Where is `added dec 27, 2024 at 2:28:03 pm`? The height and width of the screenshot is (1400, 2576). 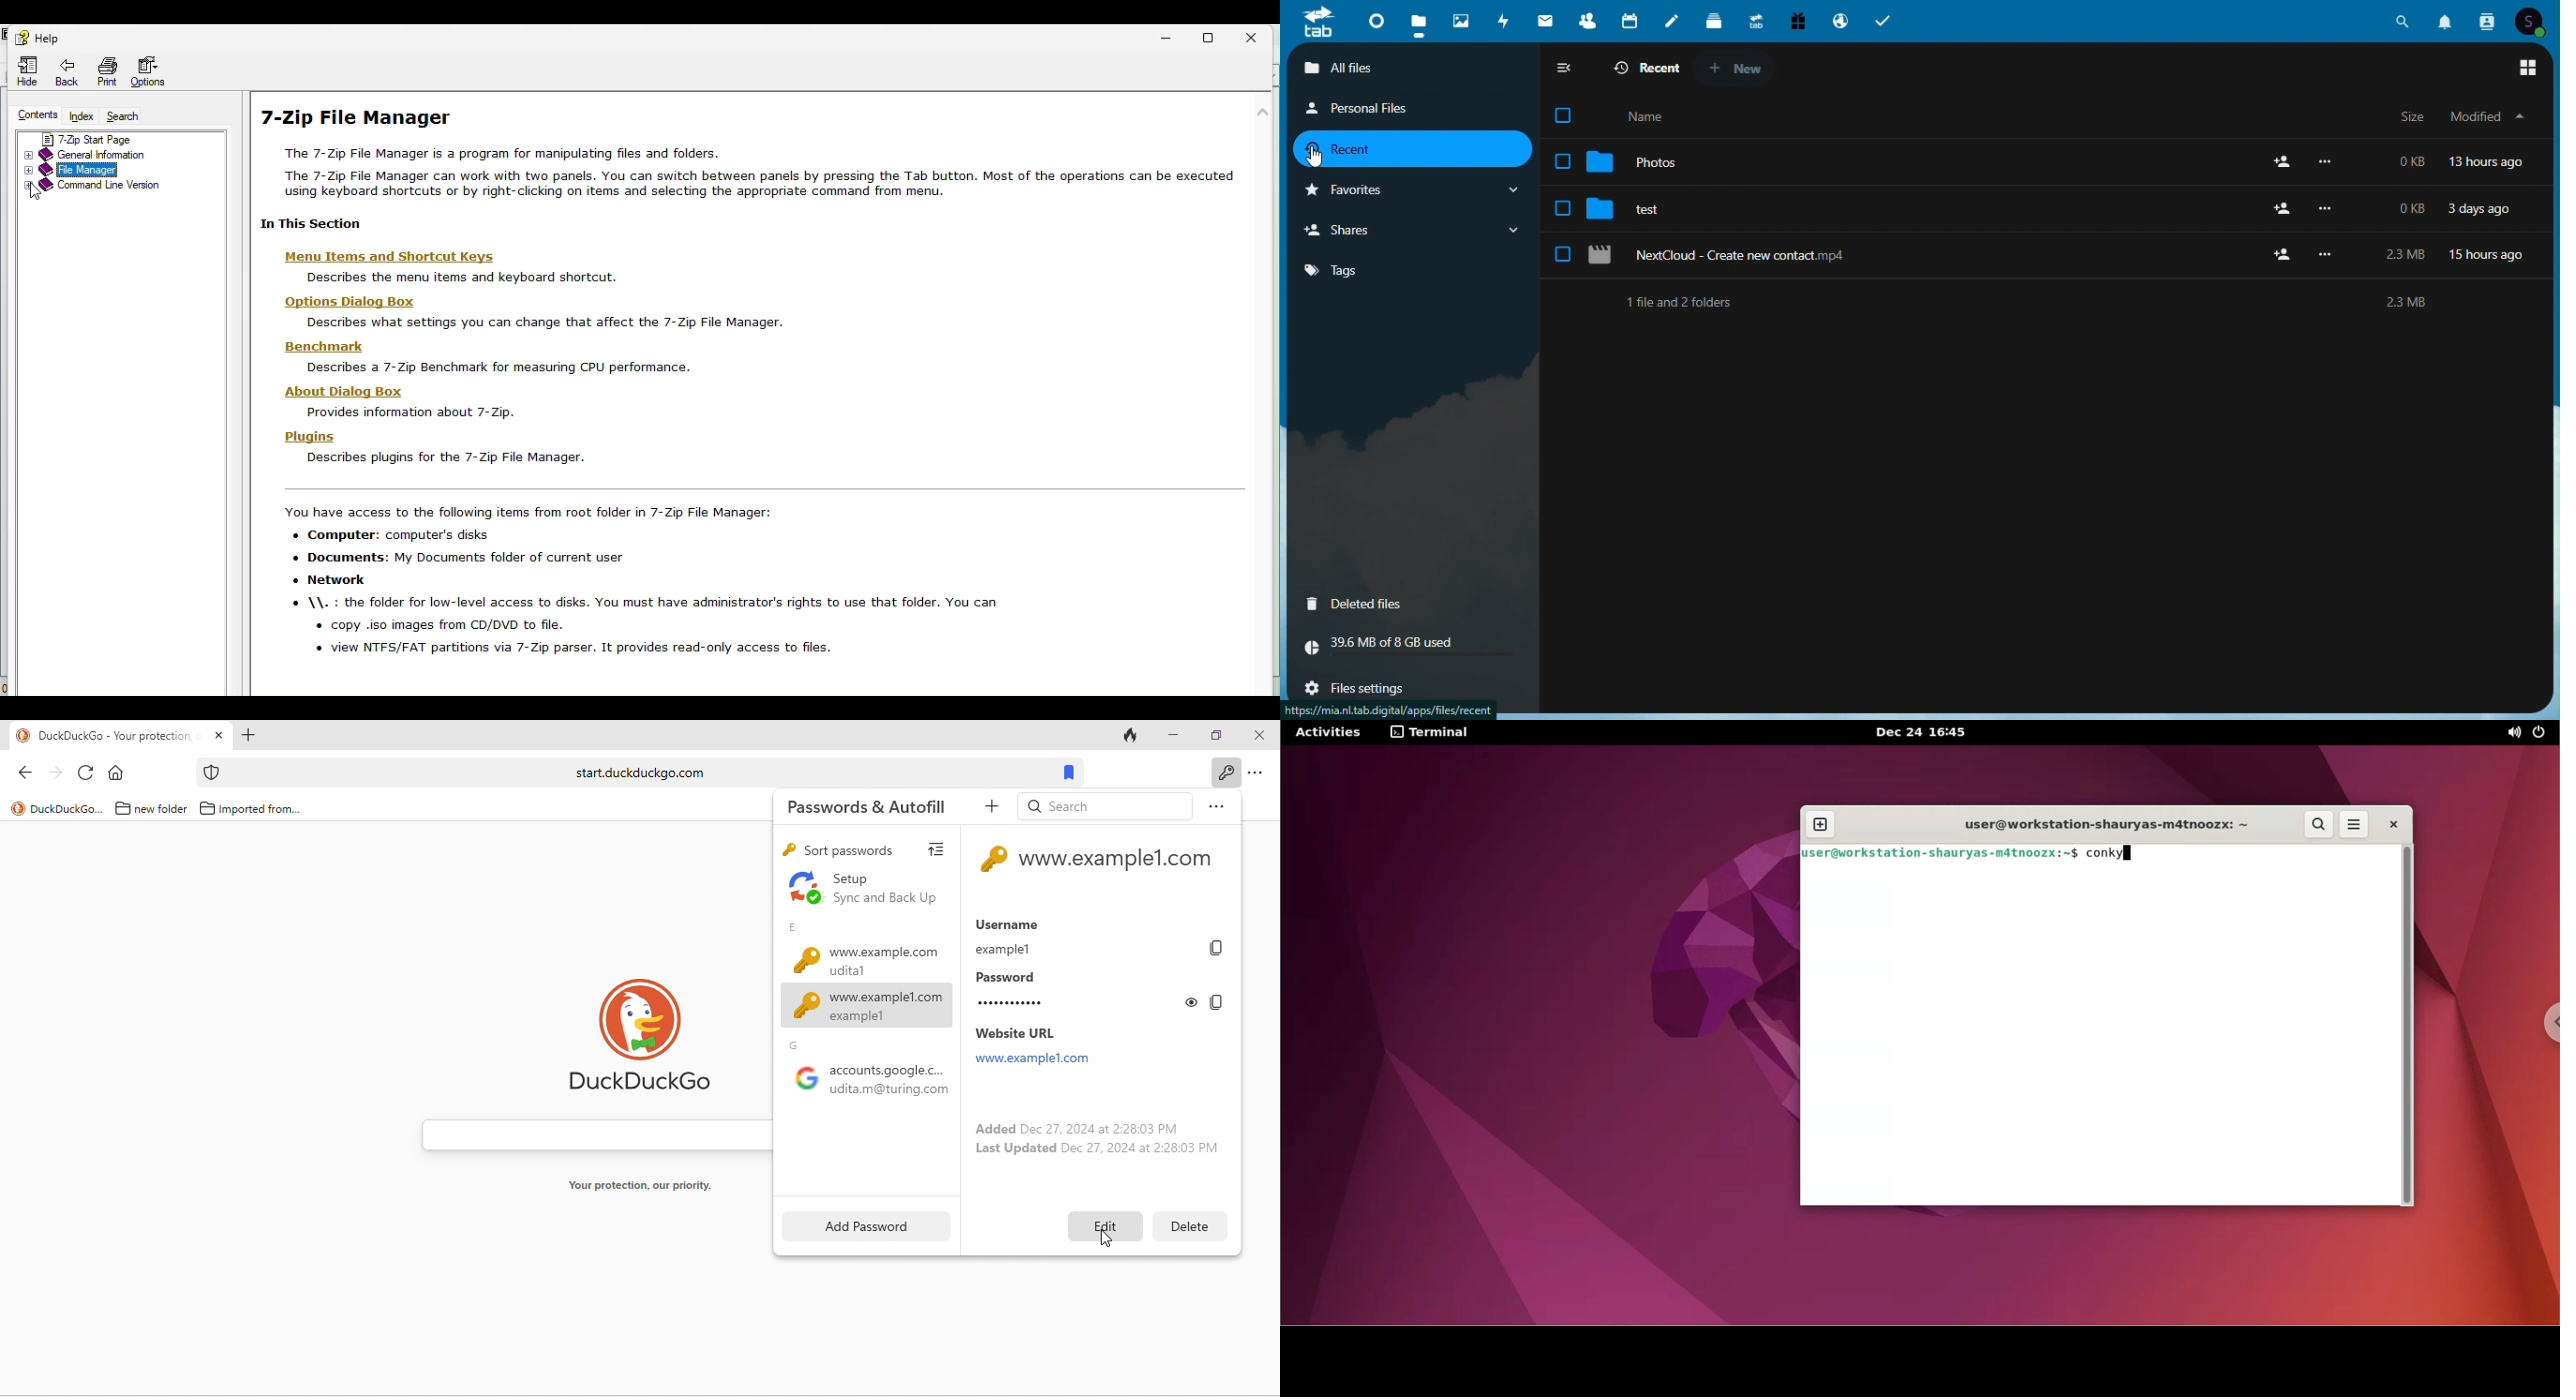 added dec 27, 2024 at 2:28:03 pm is located at coordinates (1074, 1127).